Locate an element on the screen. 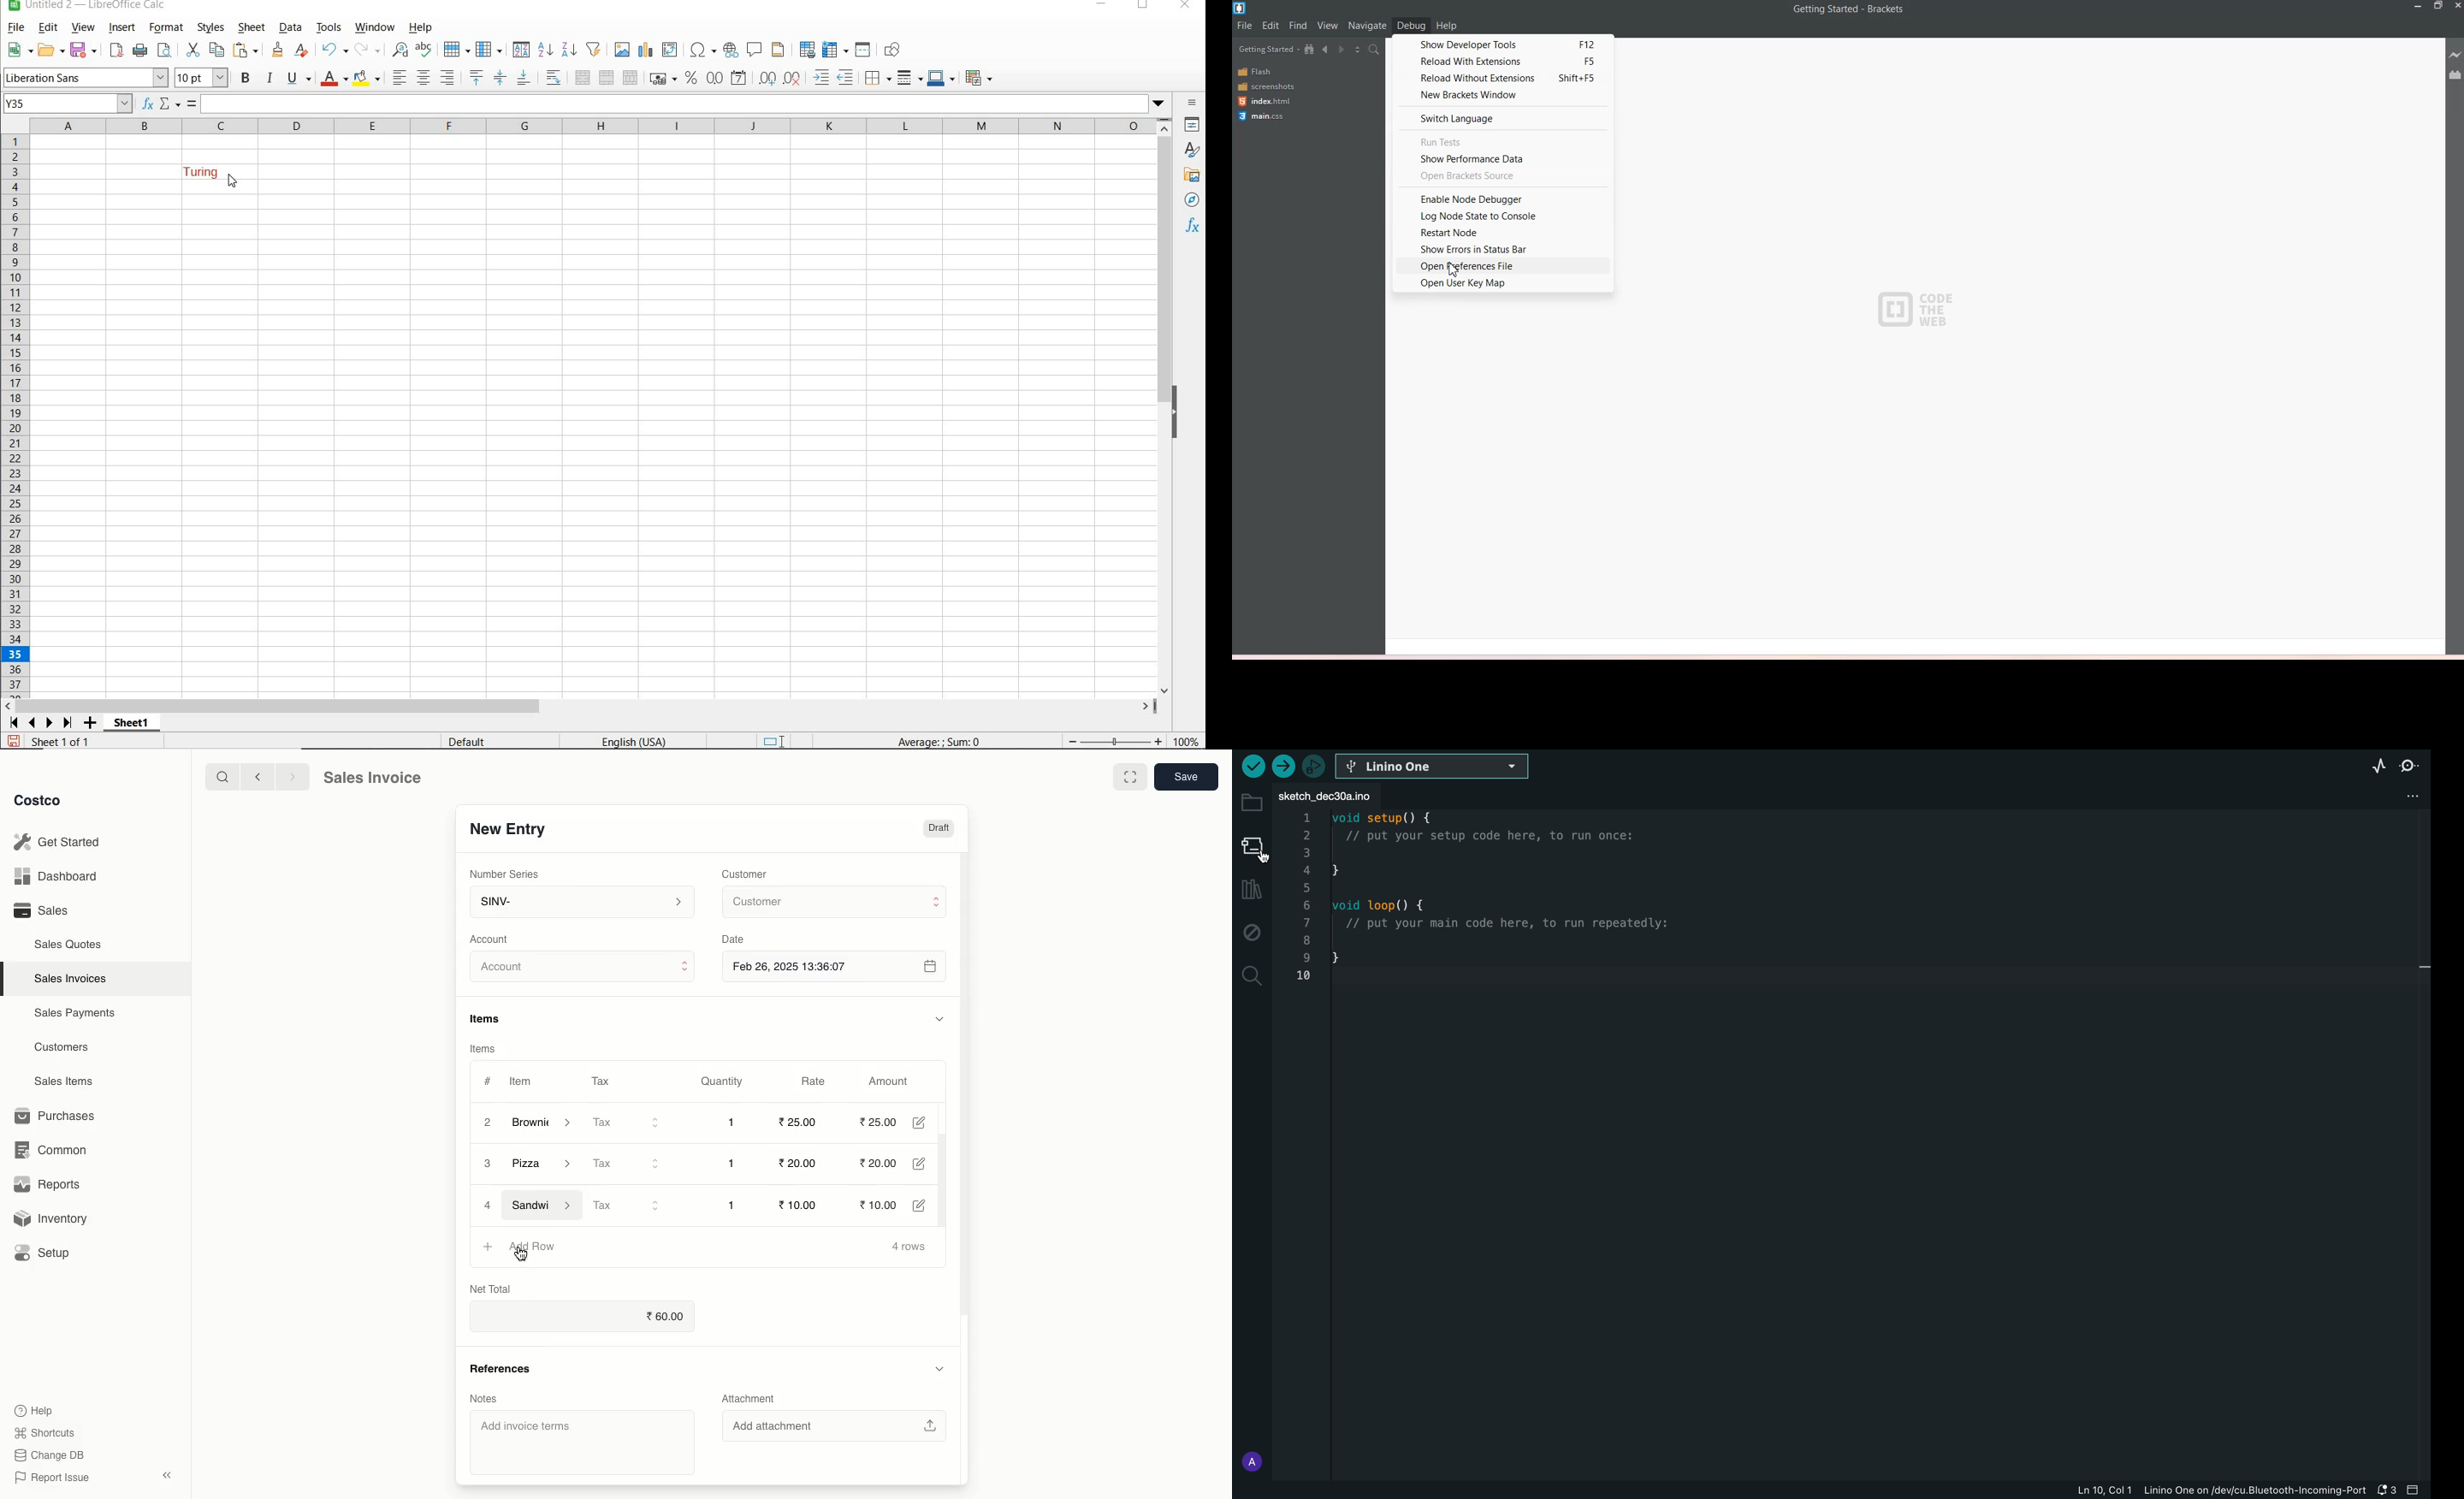  TOOLS is located at coordinates (327, 28).